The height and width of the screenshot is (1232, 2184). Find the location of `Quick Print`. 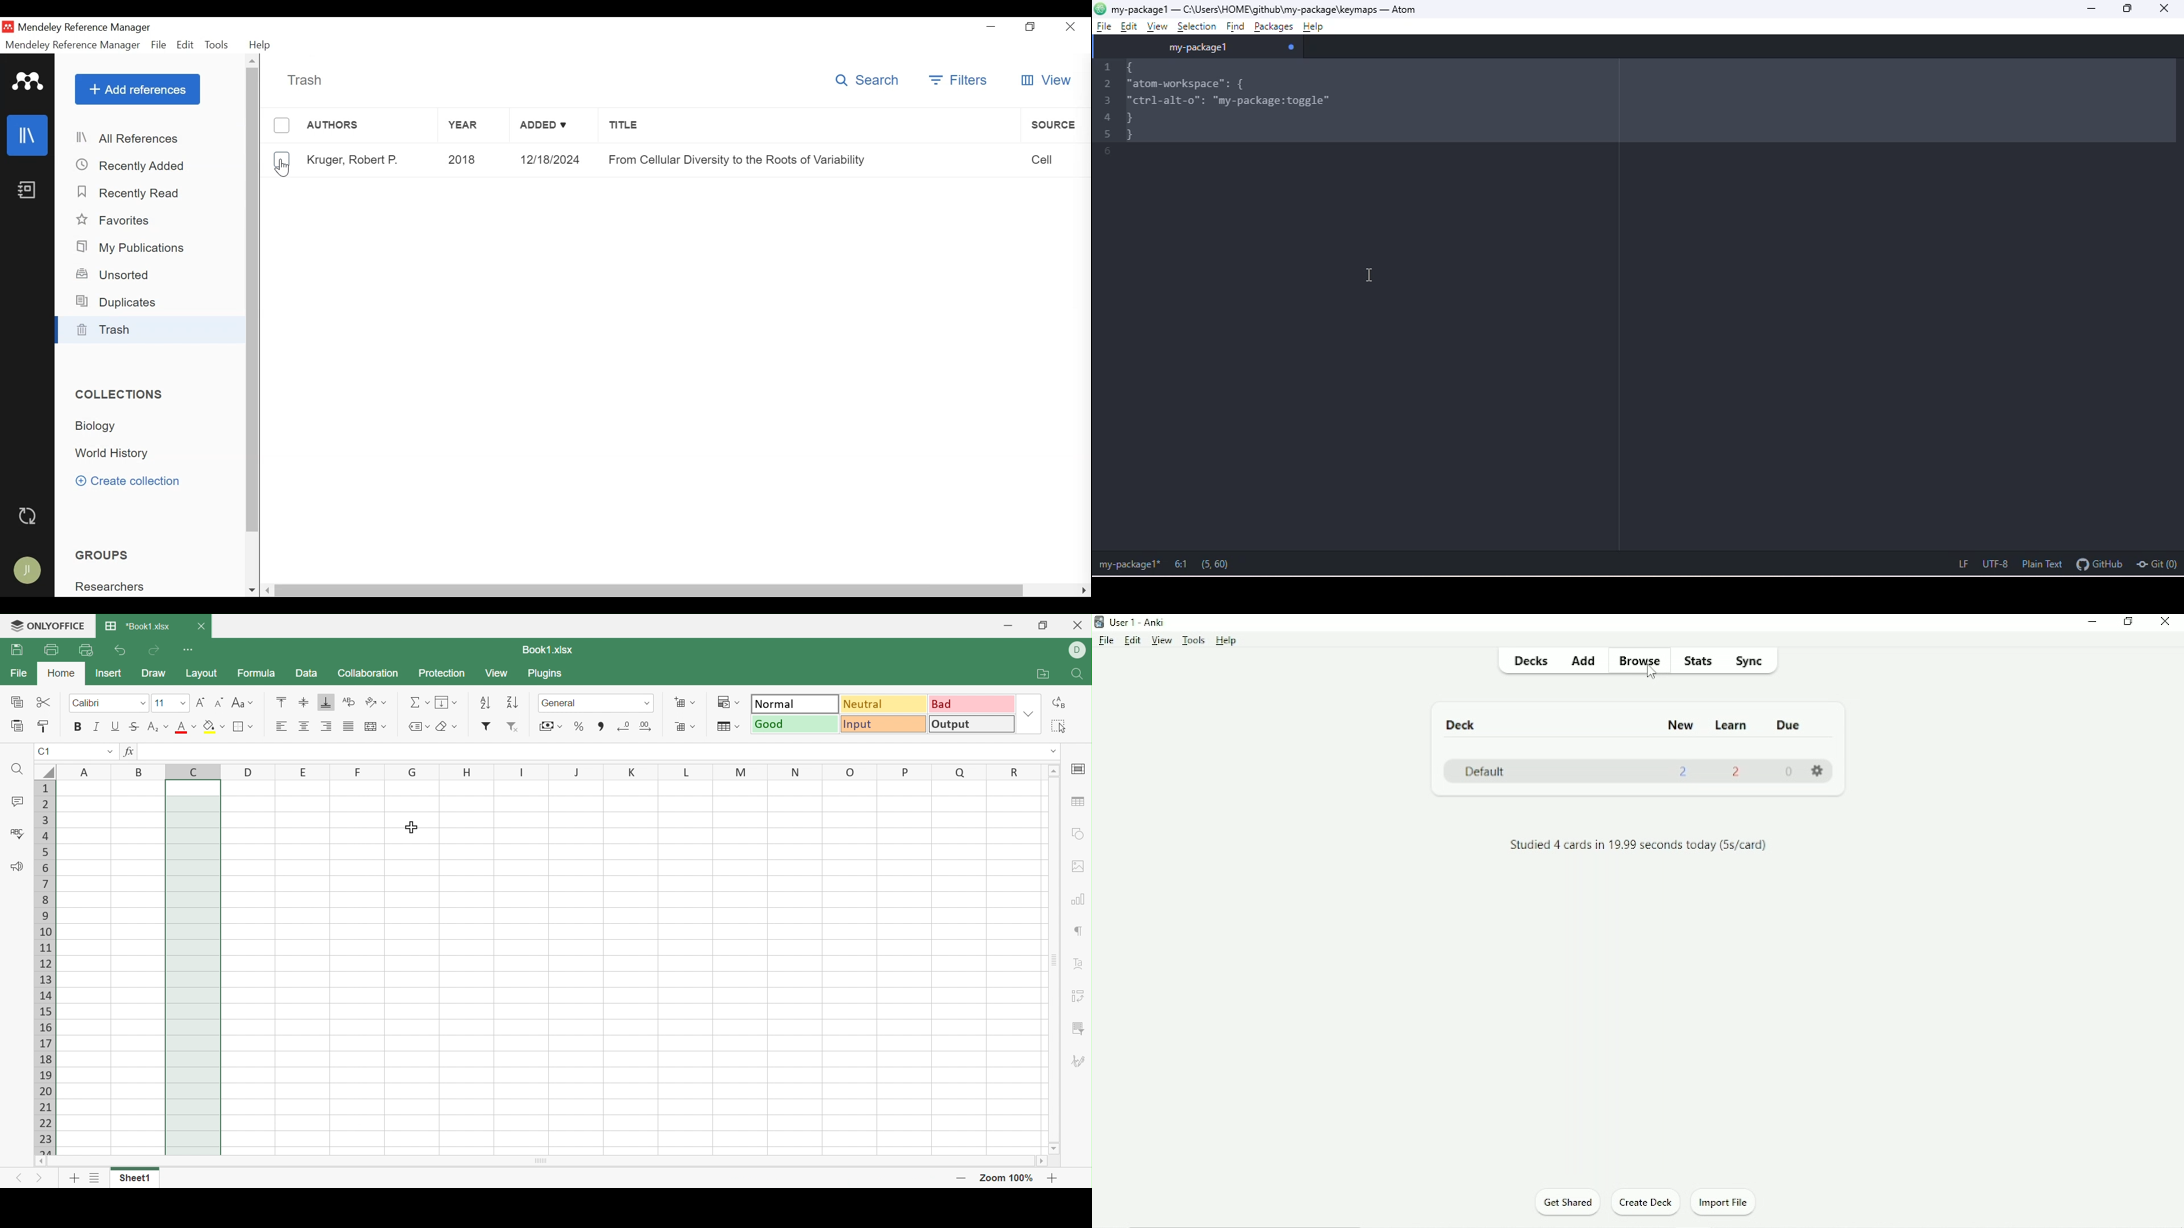

Quick Print is located at coordinates (84, 649).